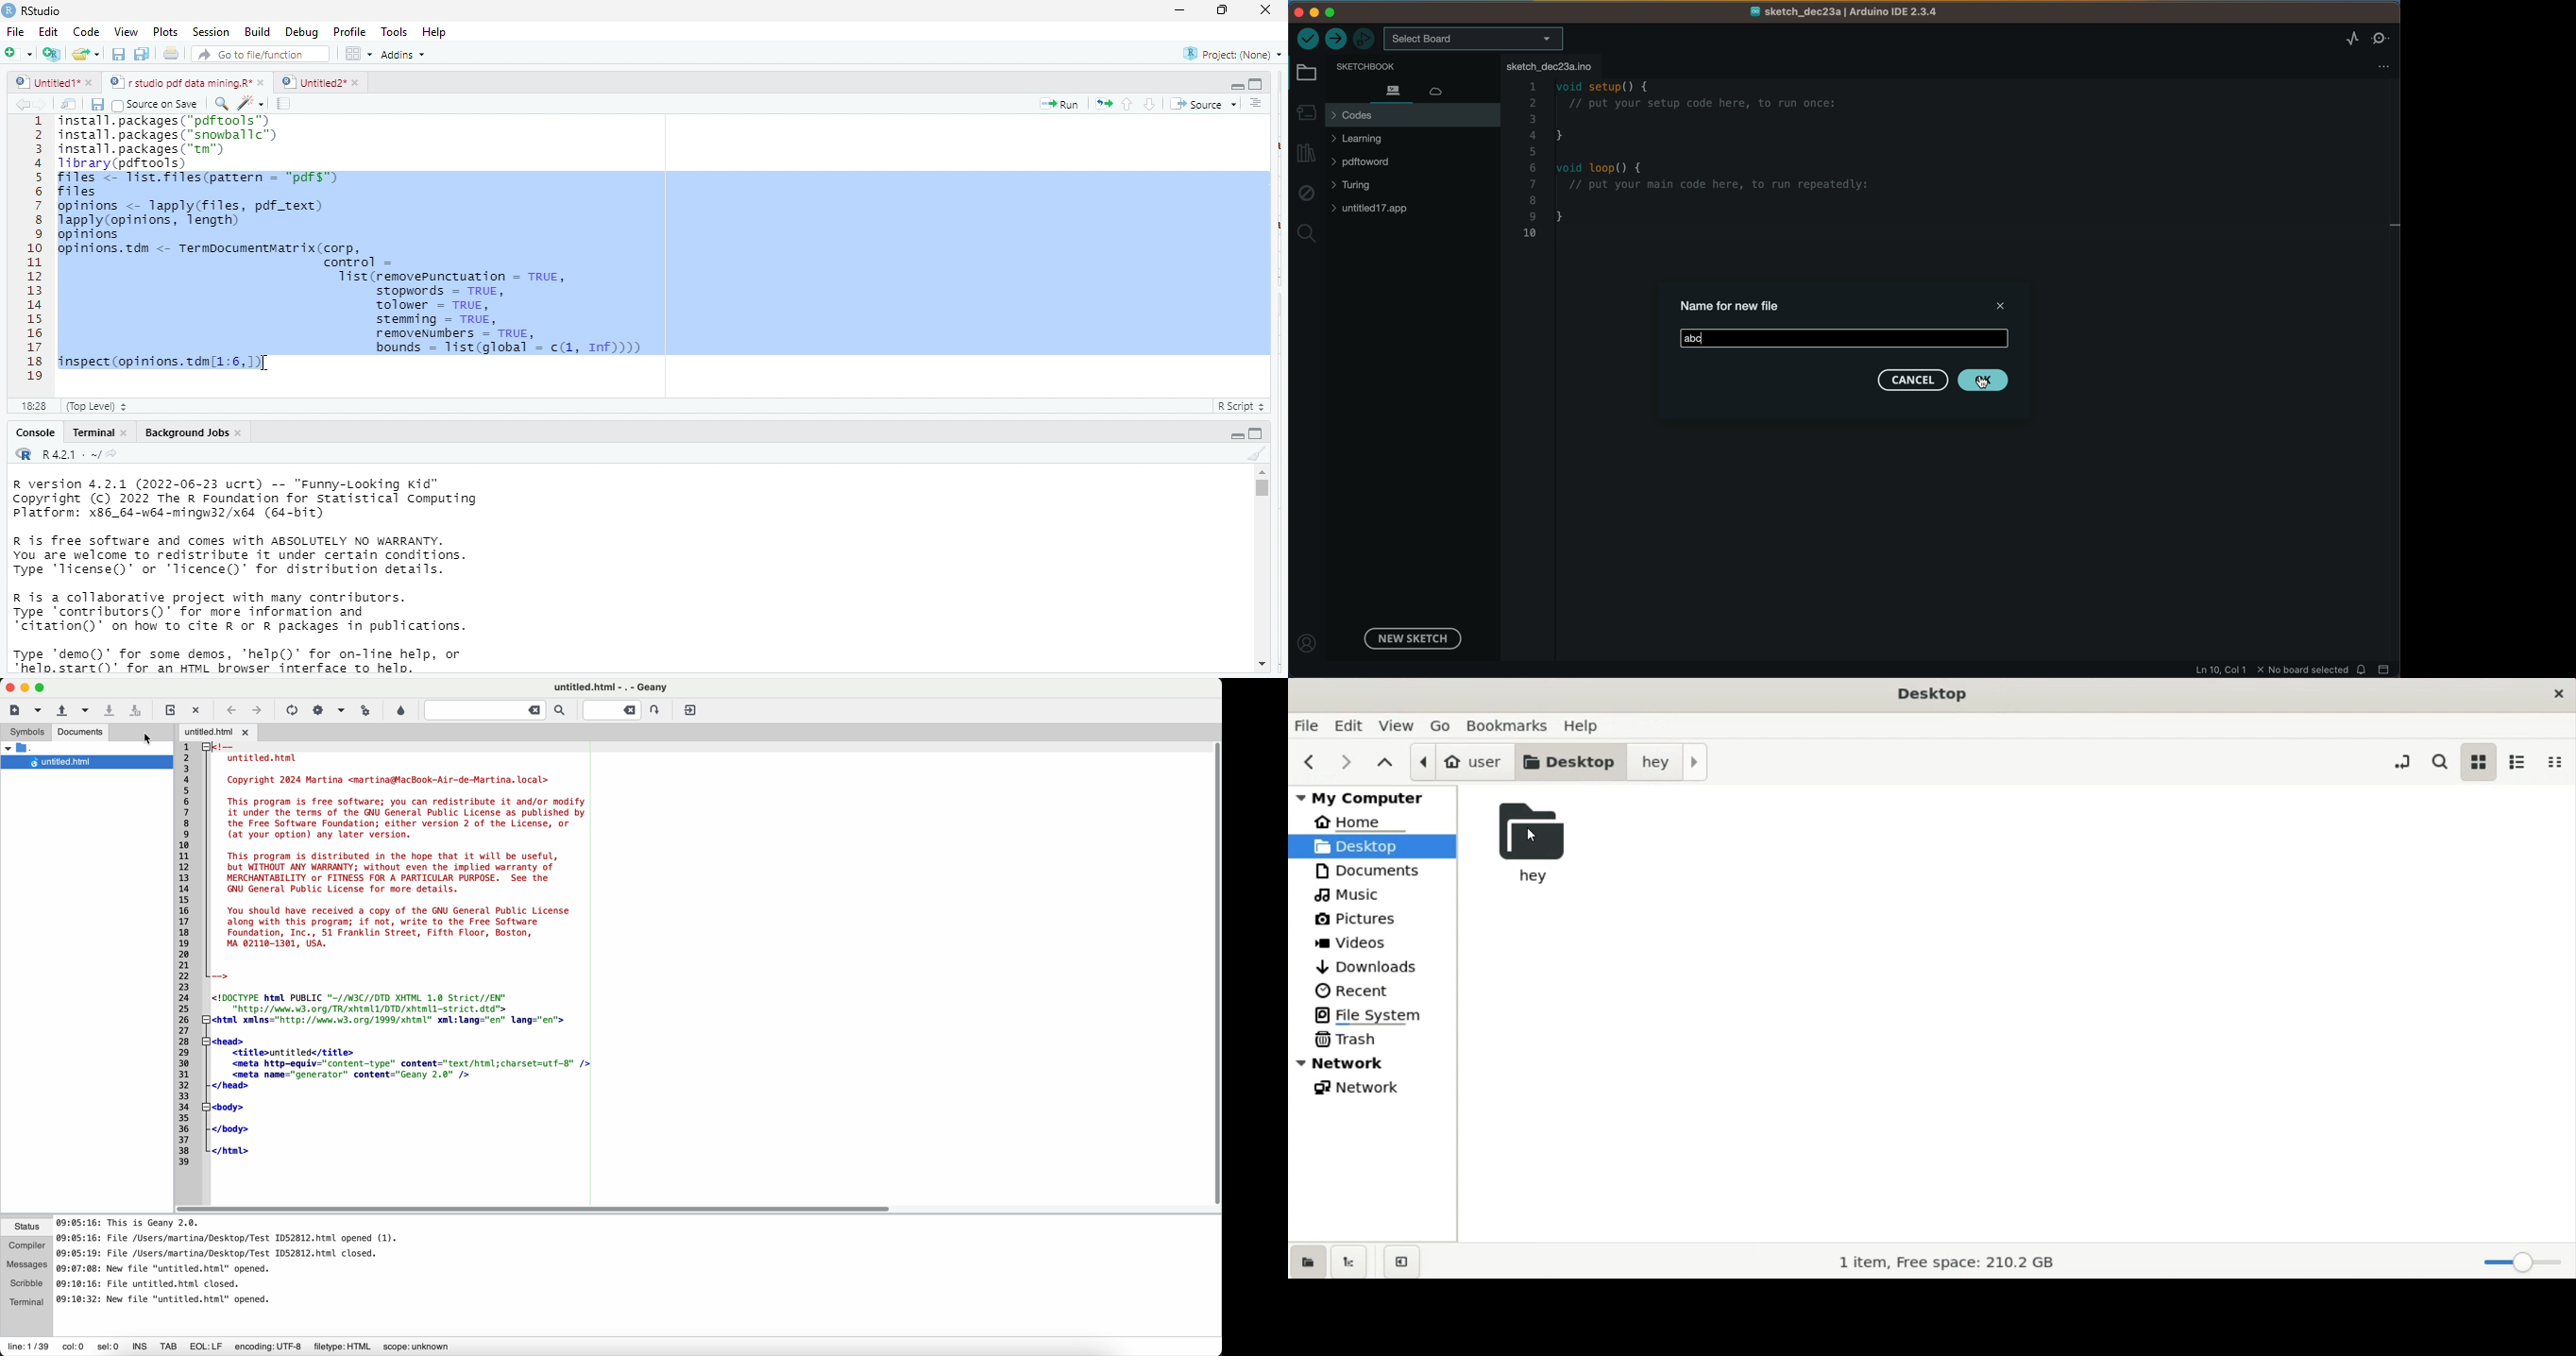 This screenshot has height=1372, width=2576. Describe the element at coordinates (258, 31) in the screenshot. I see `build` at that location.